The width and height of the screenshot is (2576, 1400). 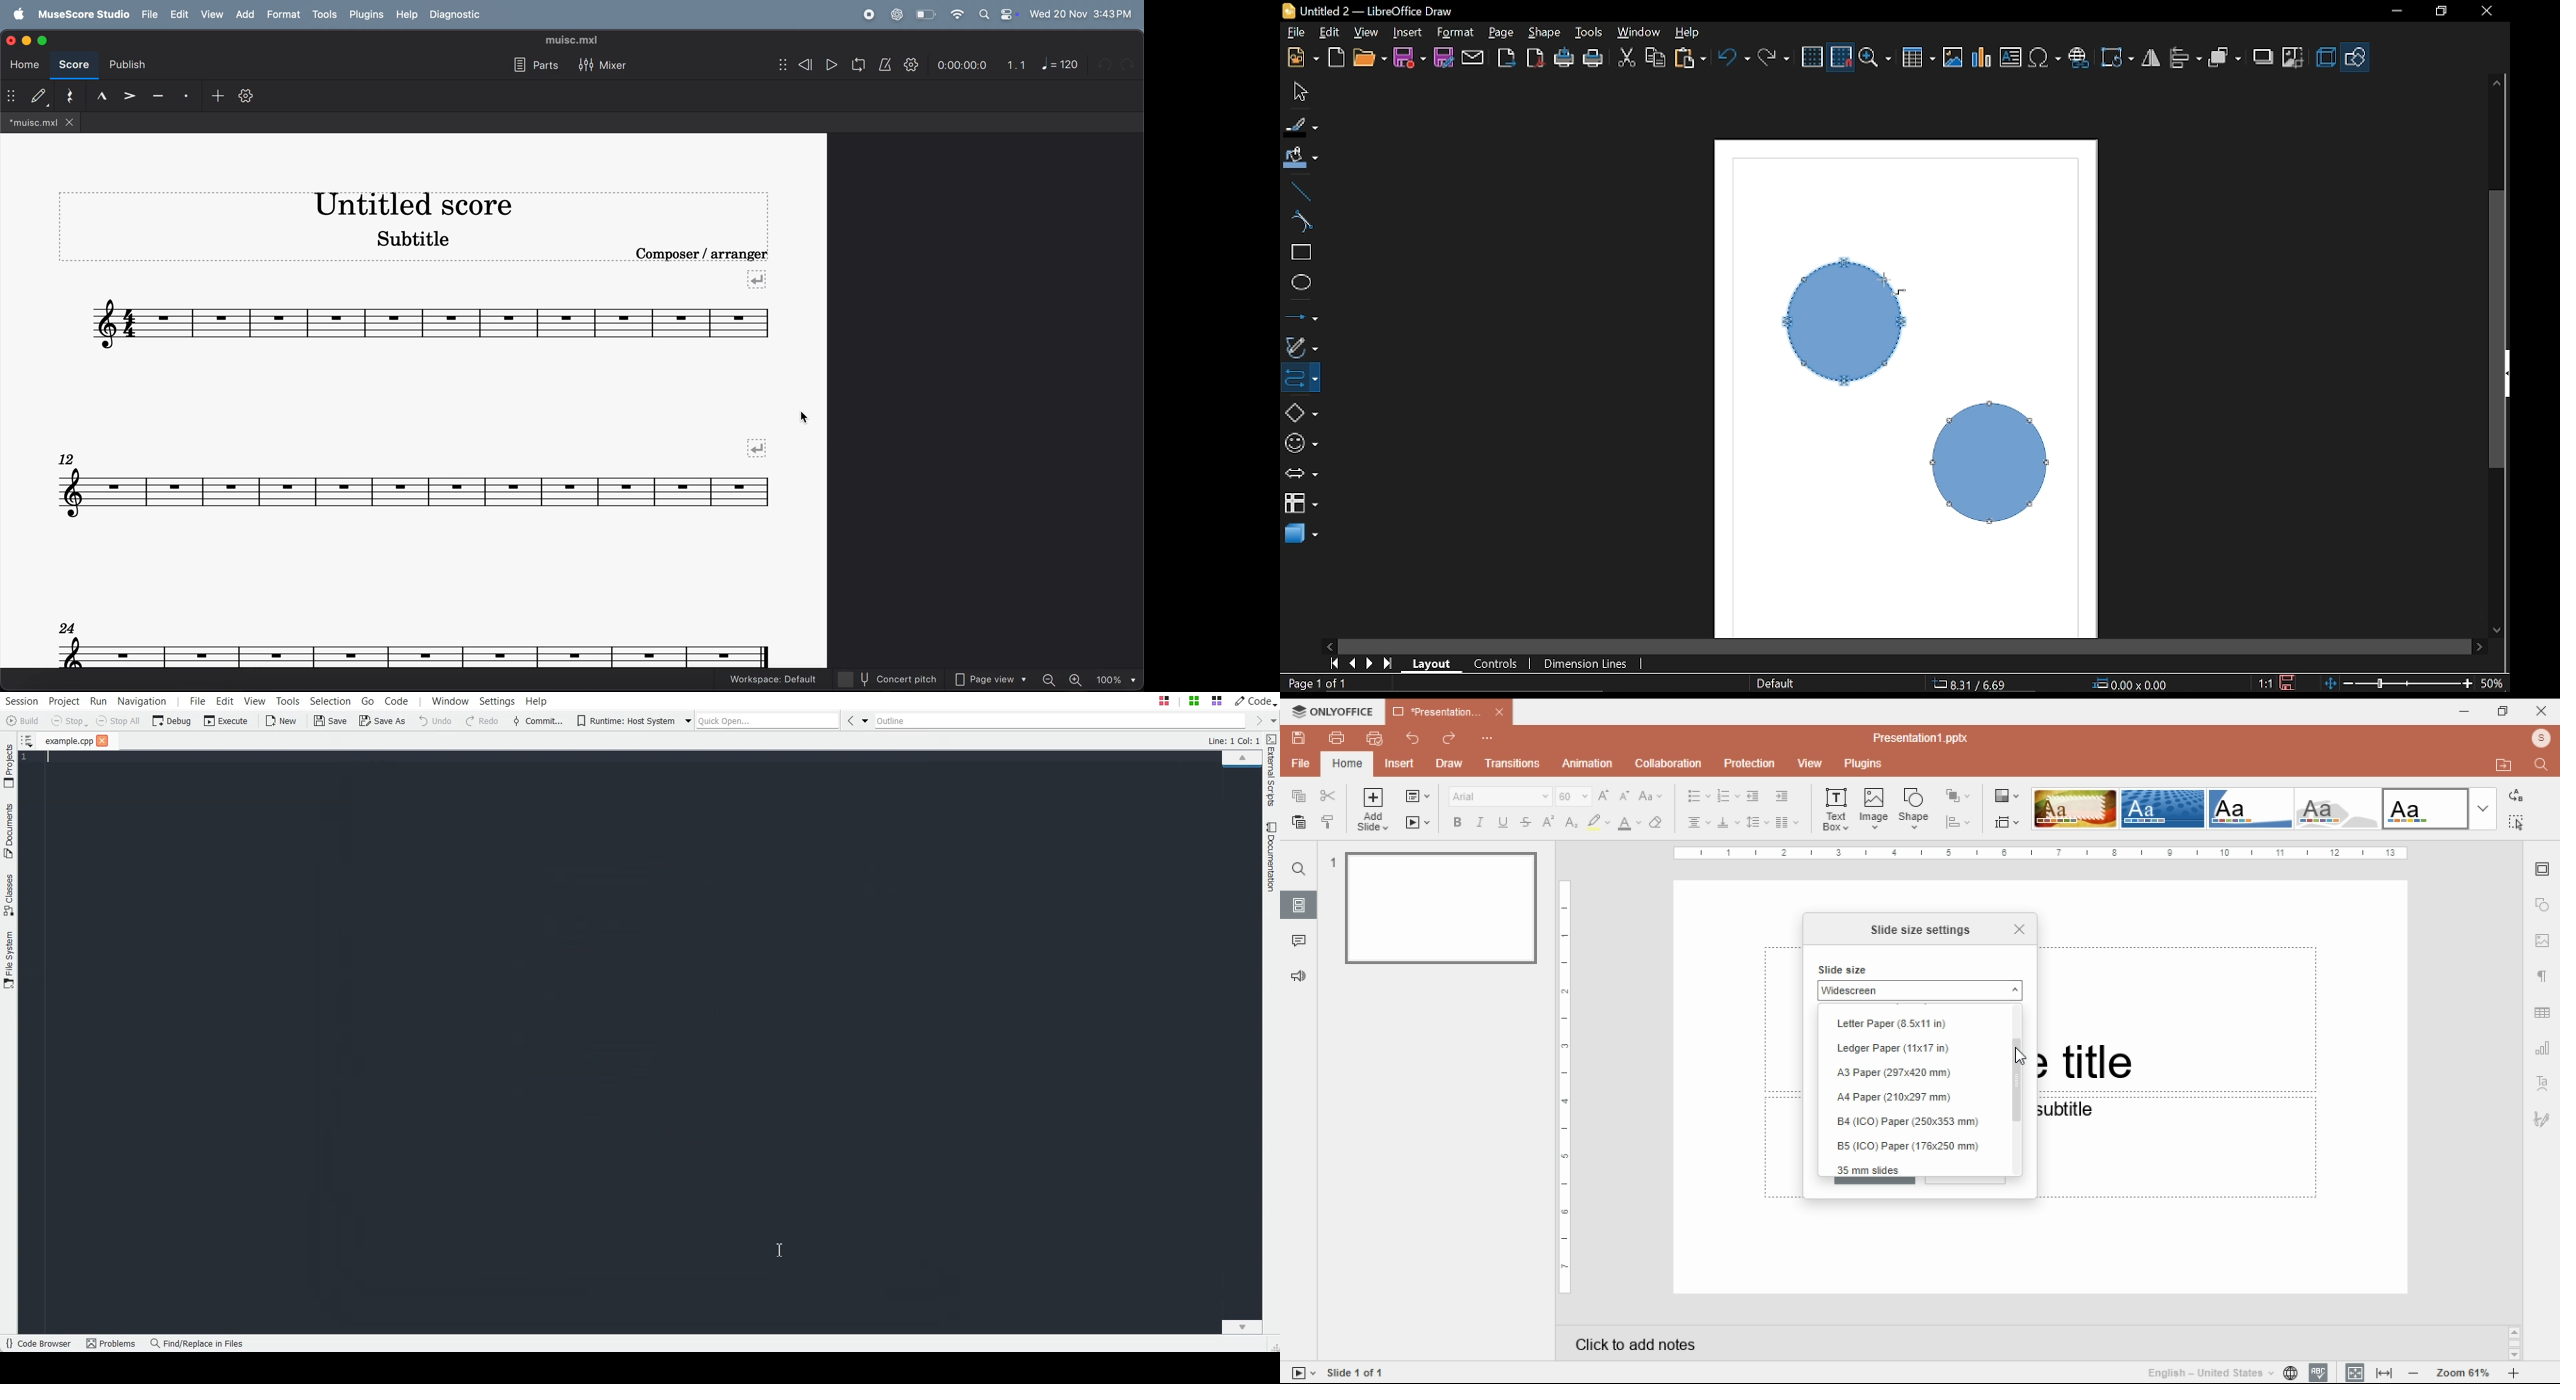 What do you see at coordinates (1369, 58) in the screenshot?
I see `Open` at bounding box center [1369, 58].